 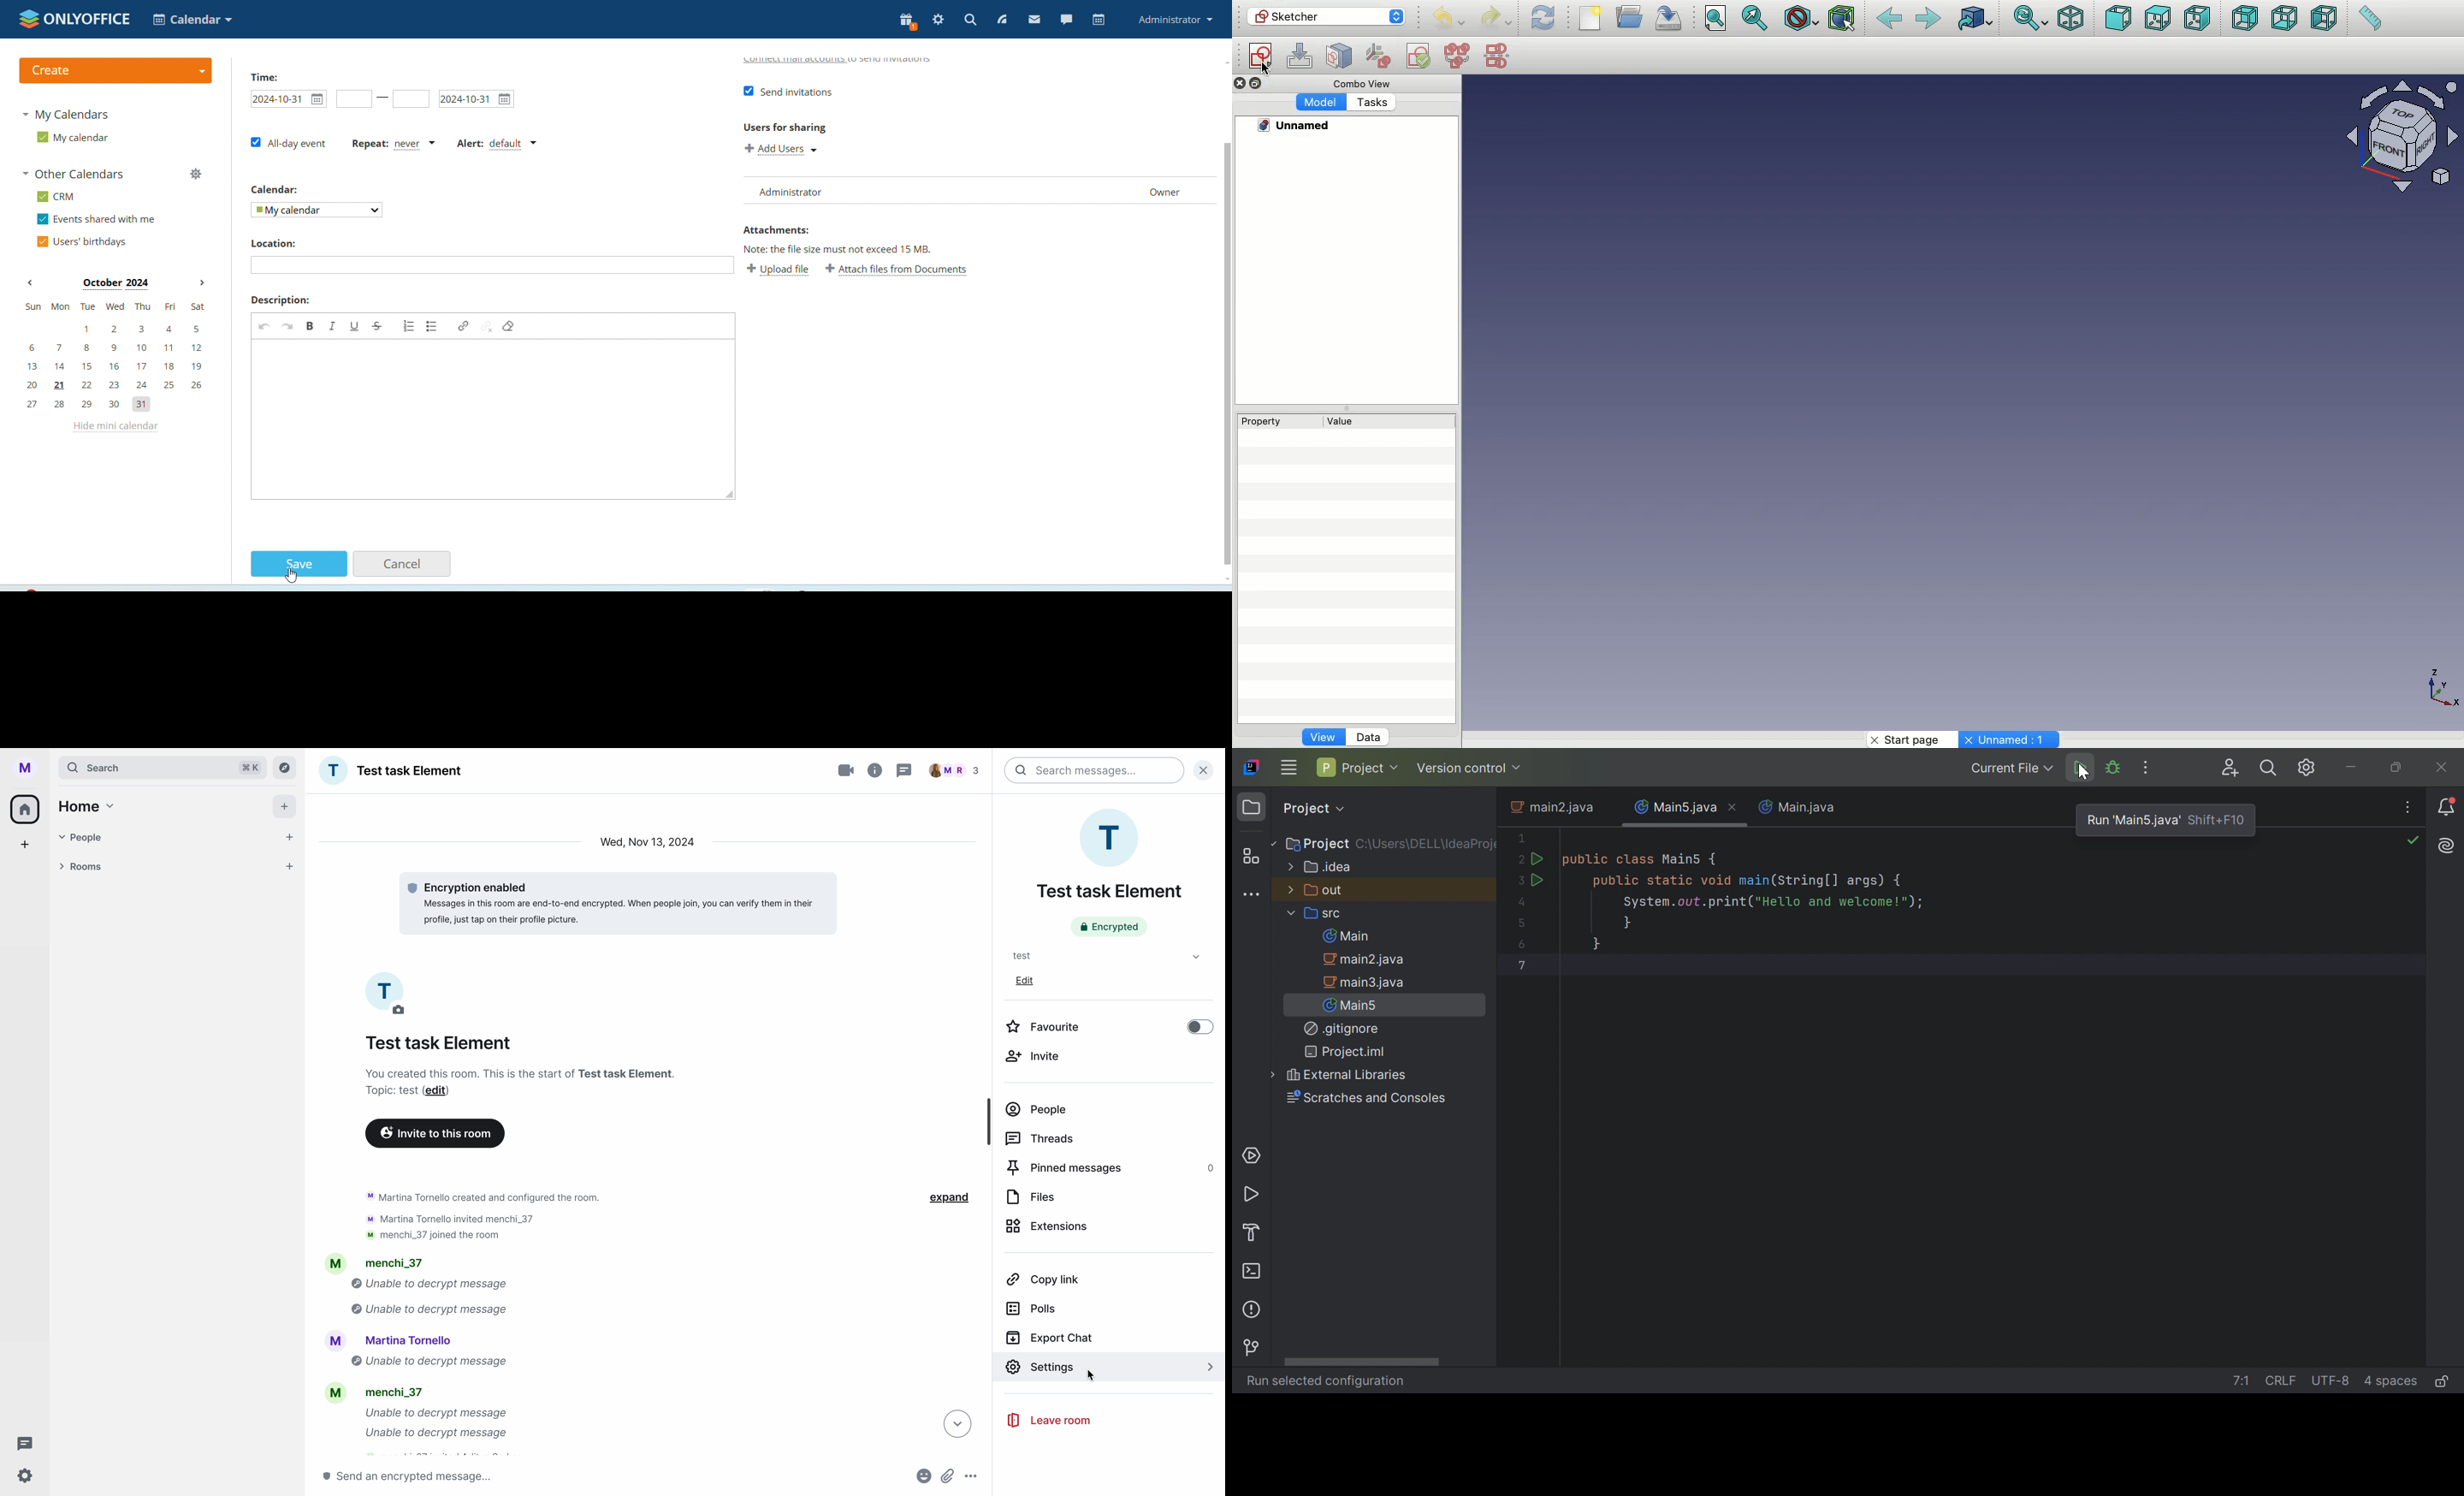 What do you see at coordinates (439, 1044) in the screenshot?
I see `name group` at bounding box center [439, 1044].